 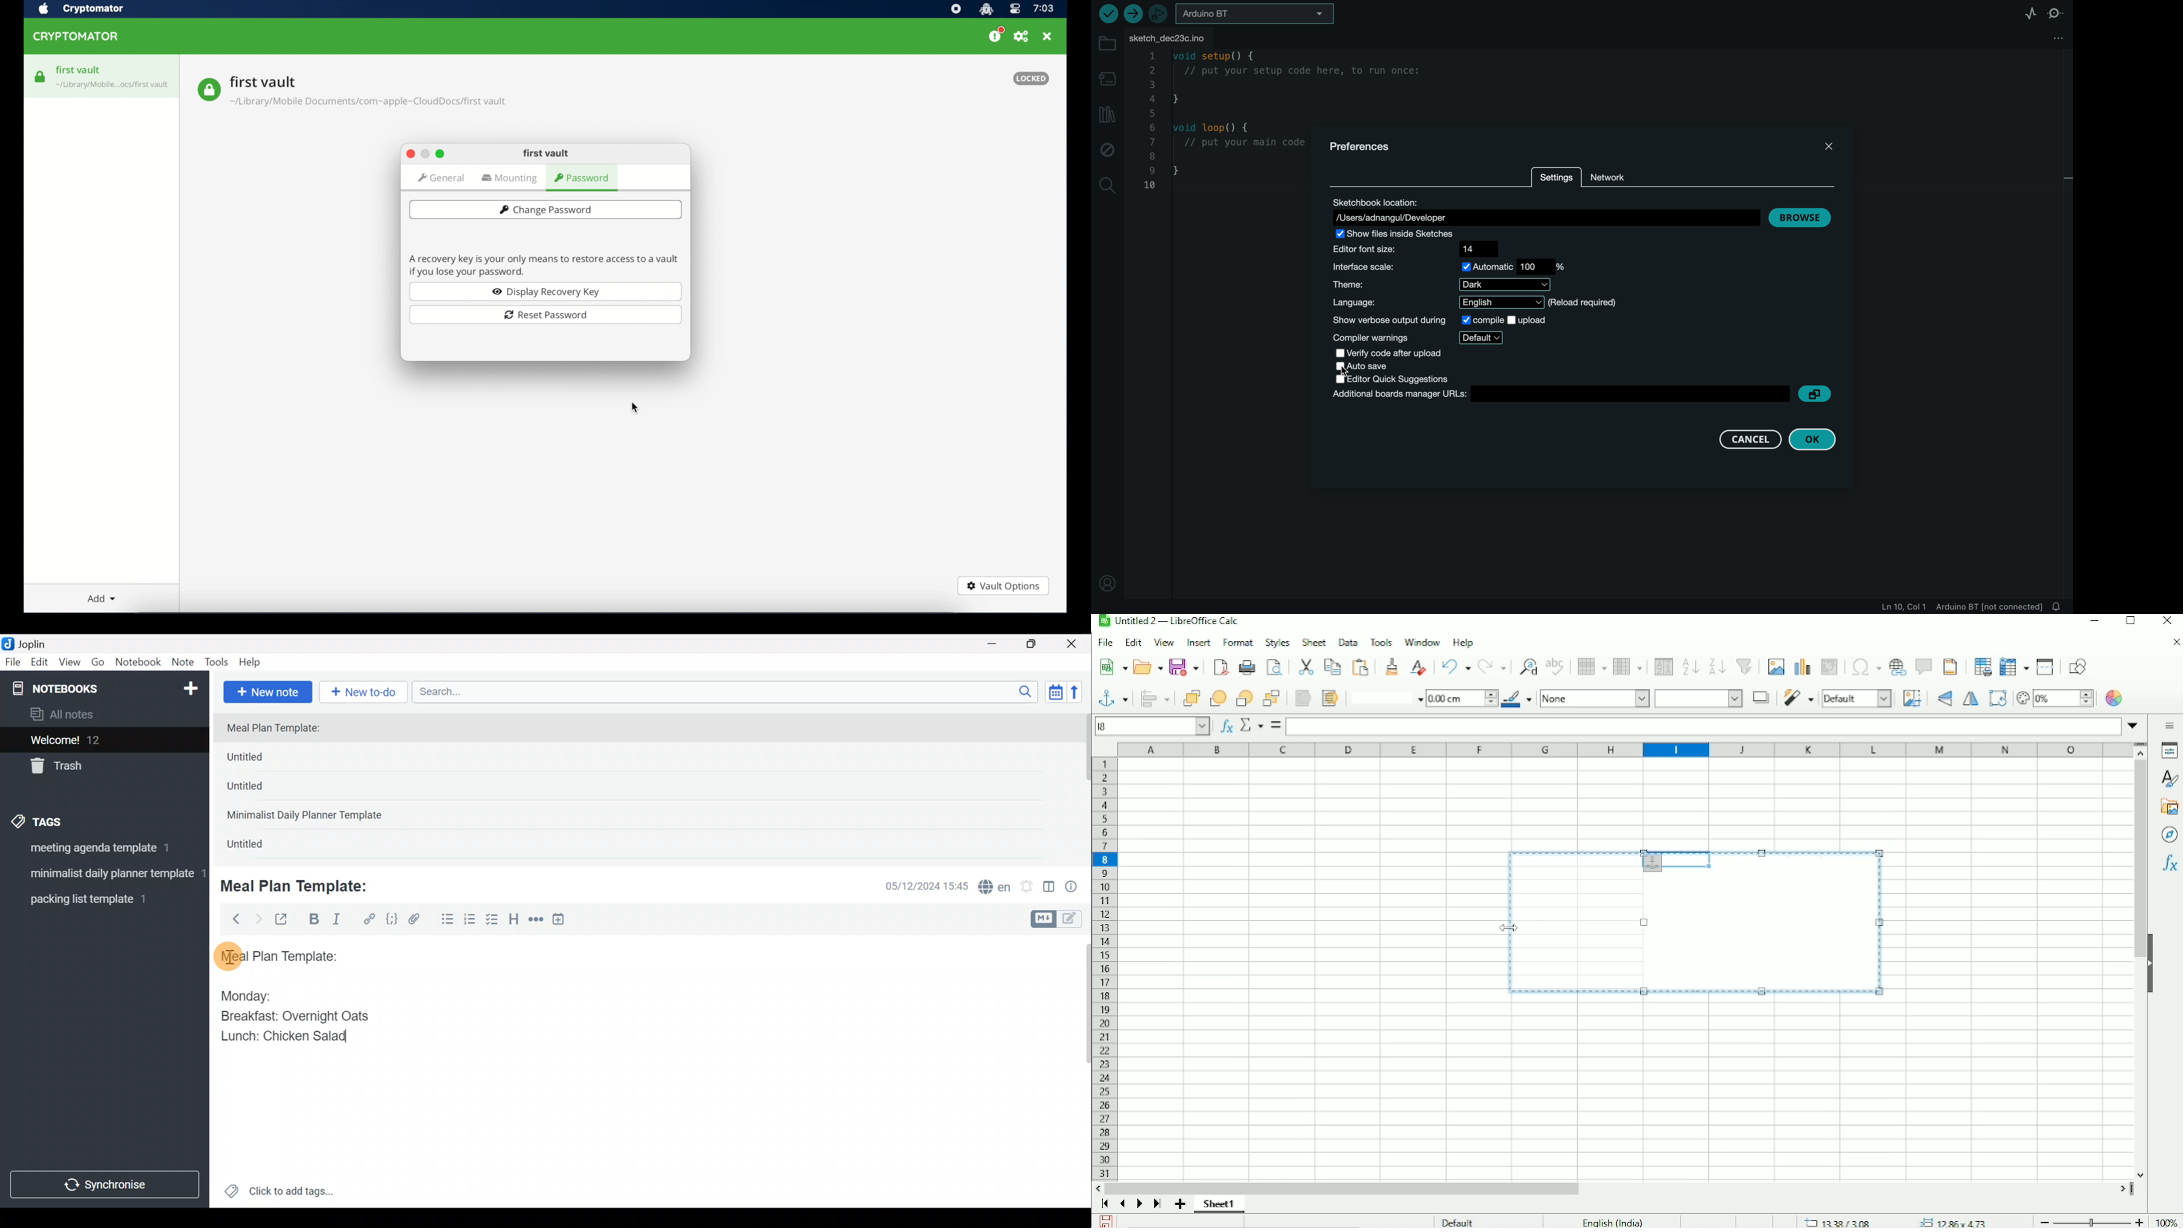 I want to click on Save, so click(x=1184, y=668).